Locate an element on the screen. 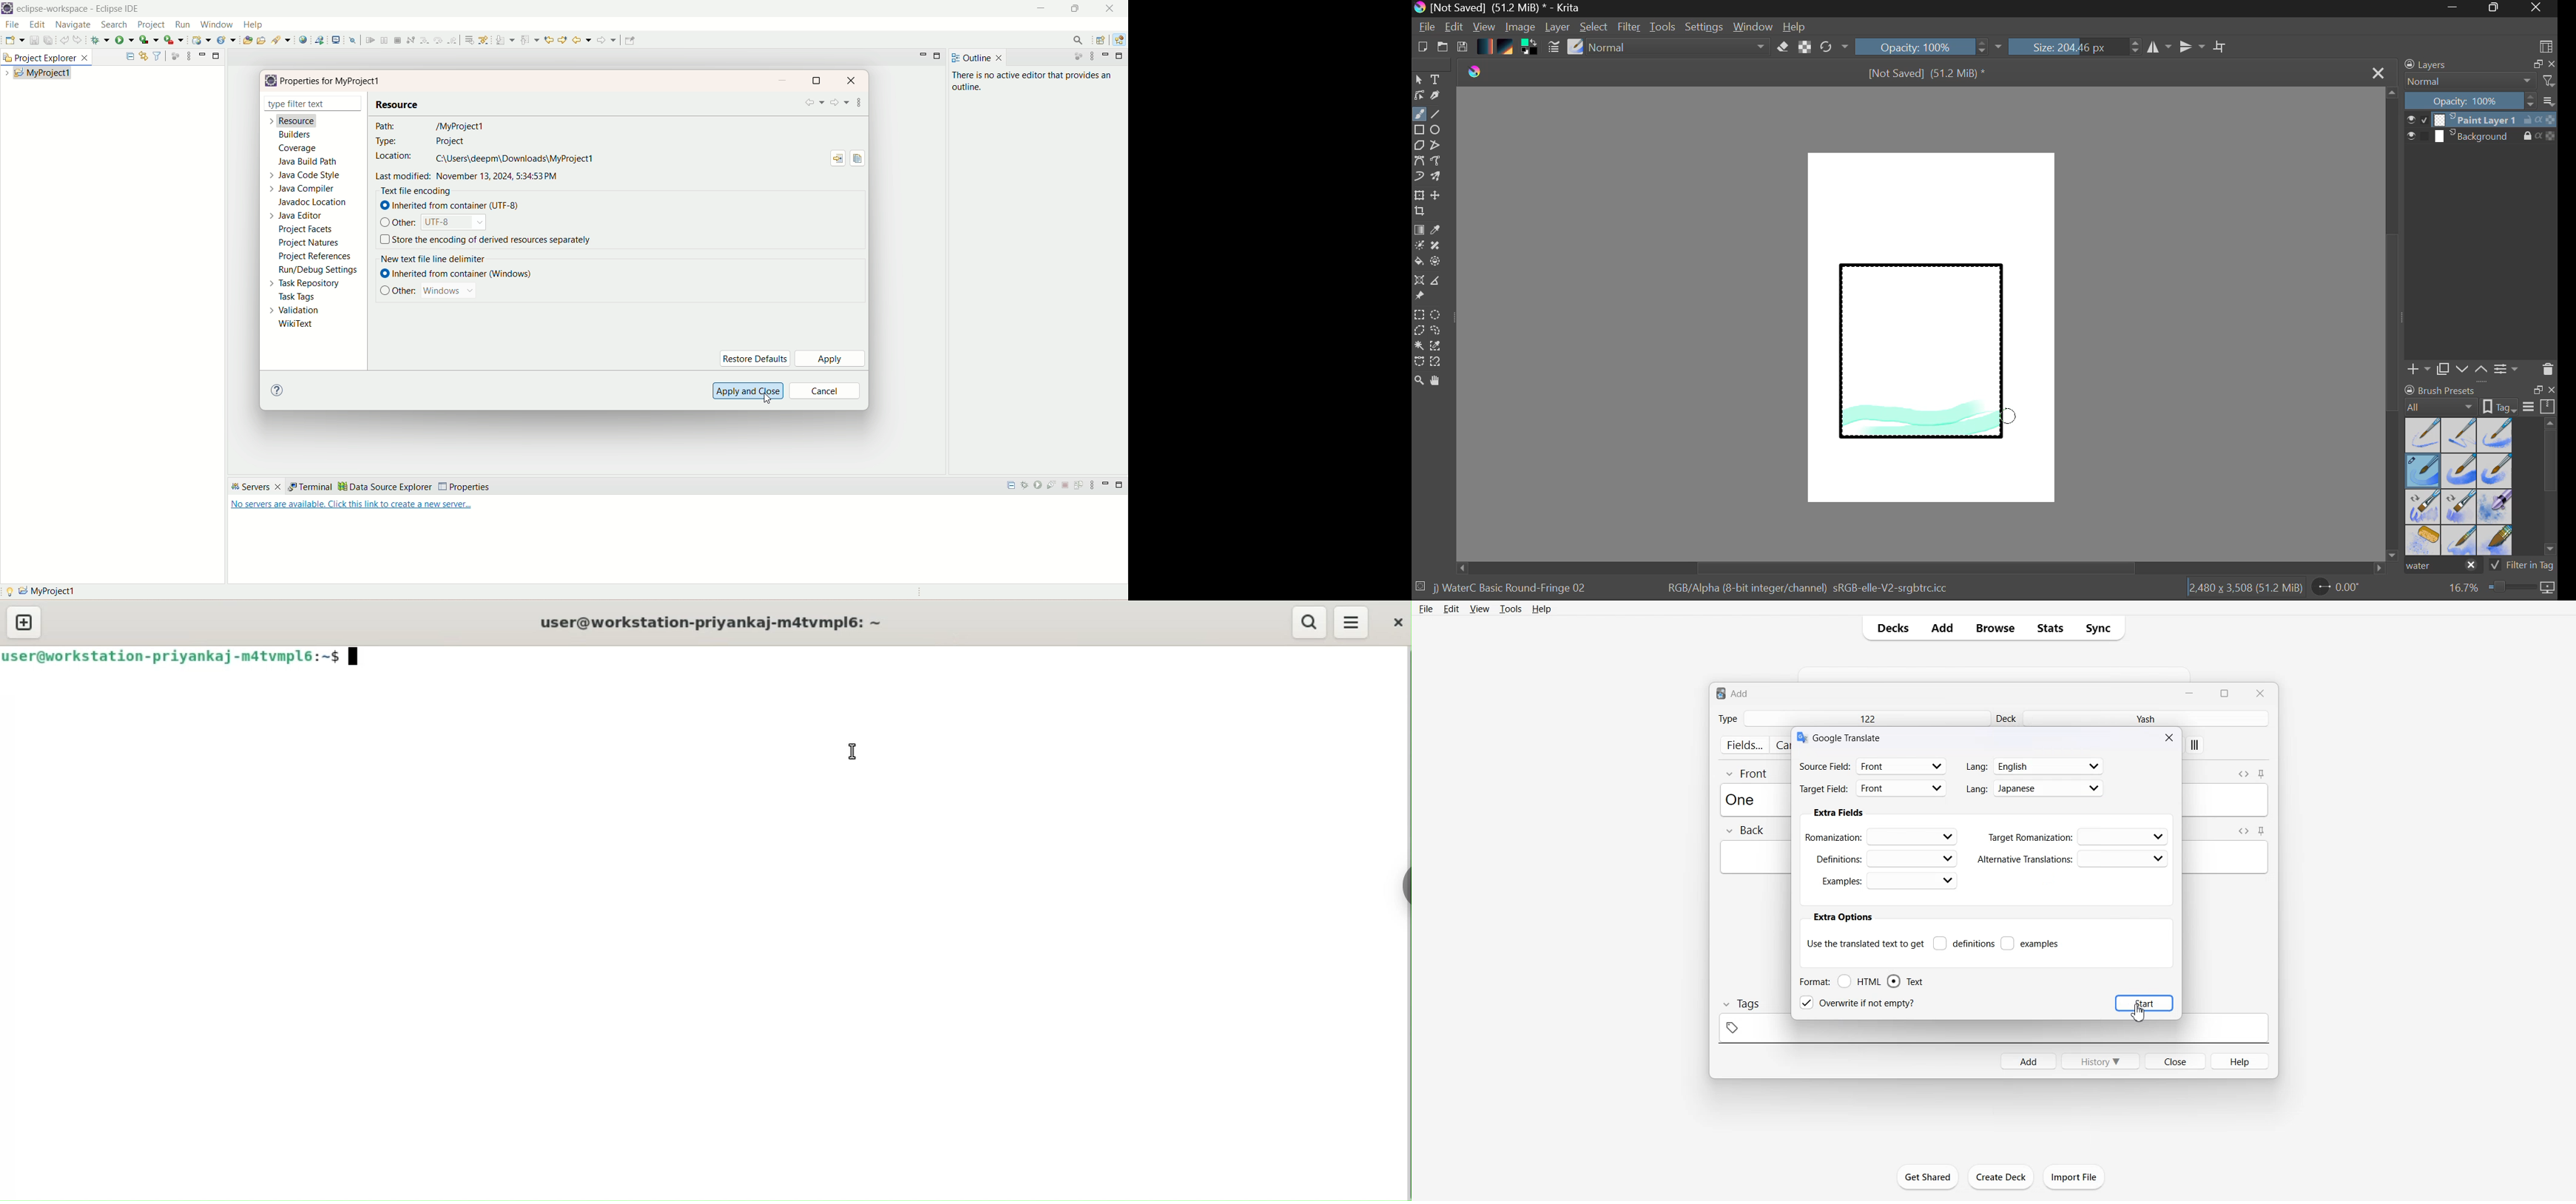 This screenshot has height=1204, width=2576. Start is located at coordinates (2145, 1003).